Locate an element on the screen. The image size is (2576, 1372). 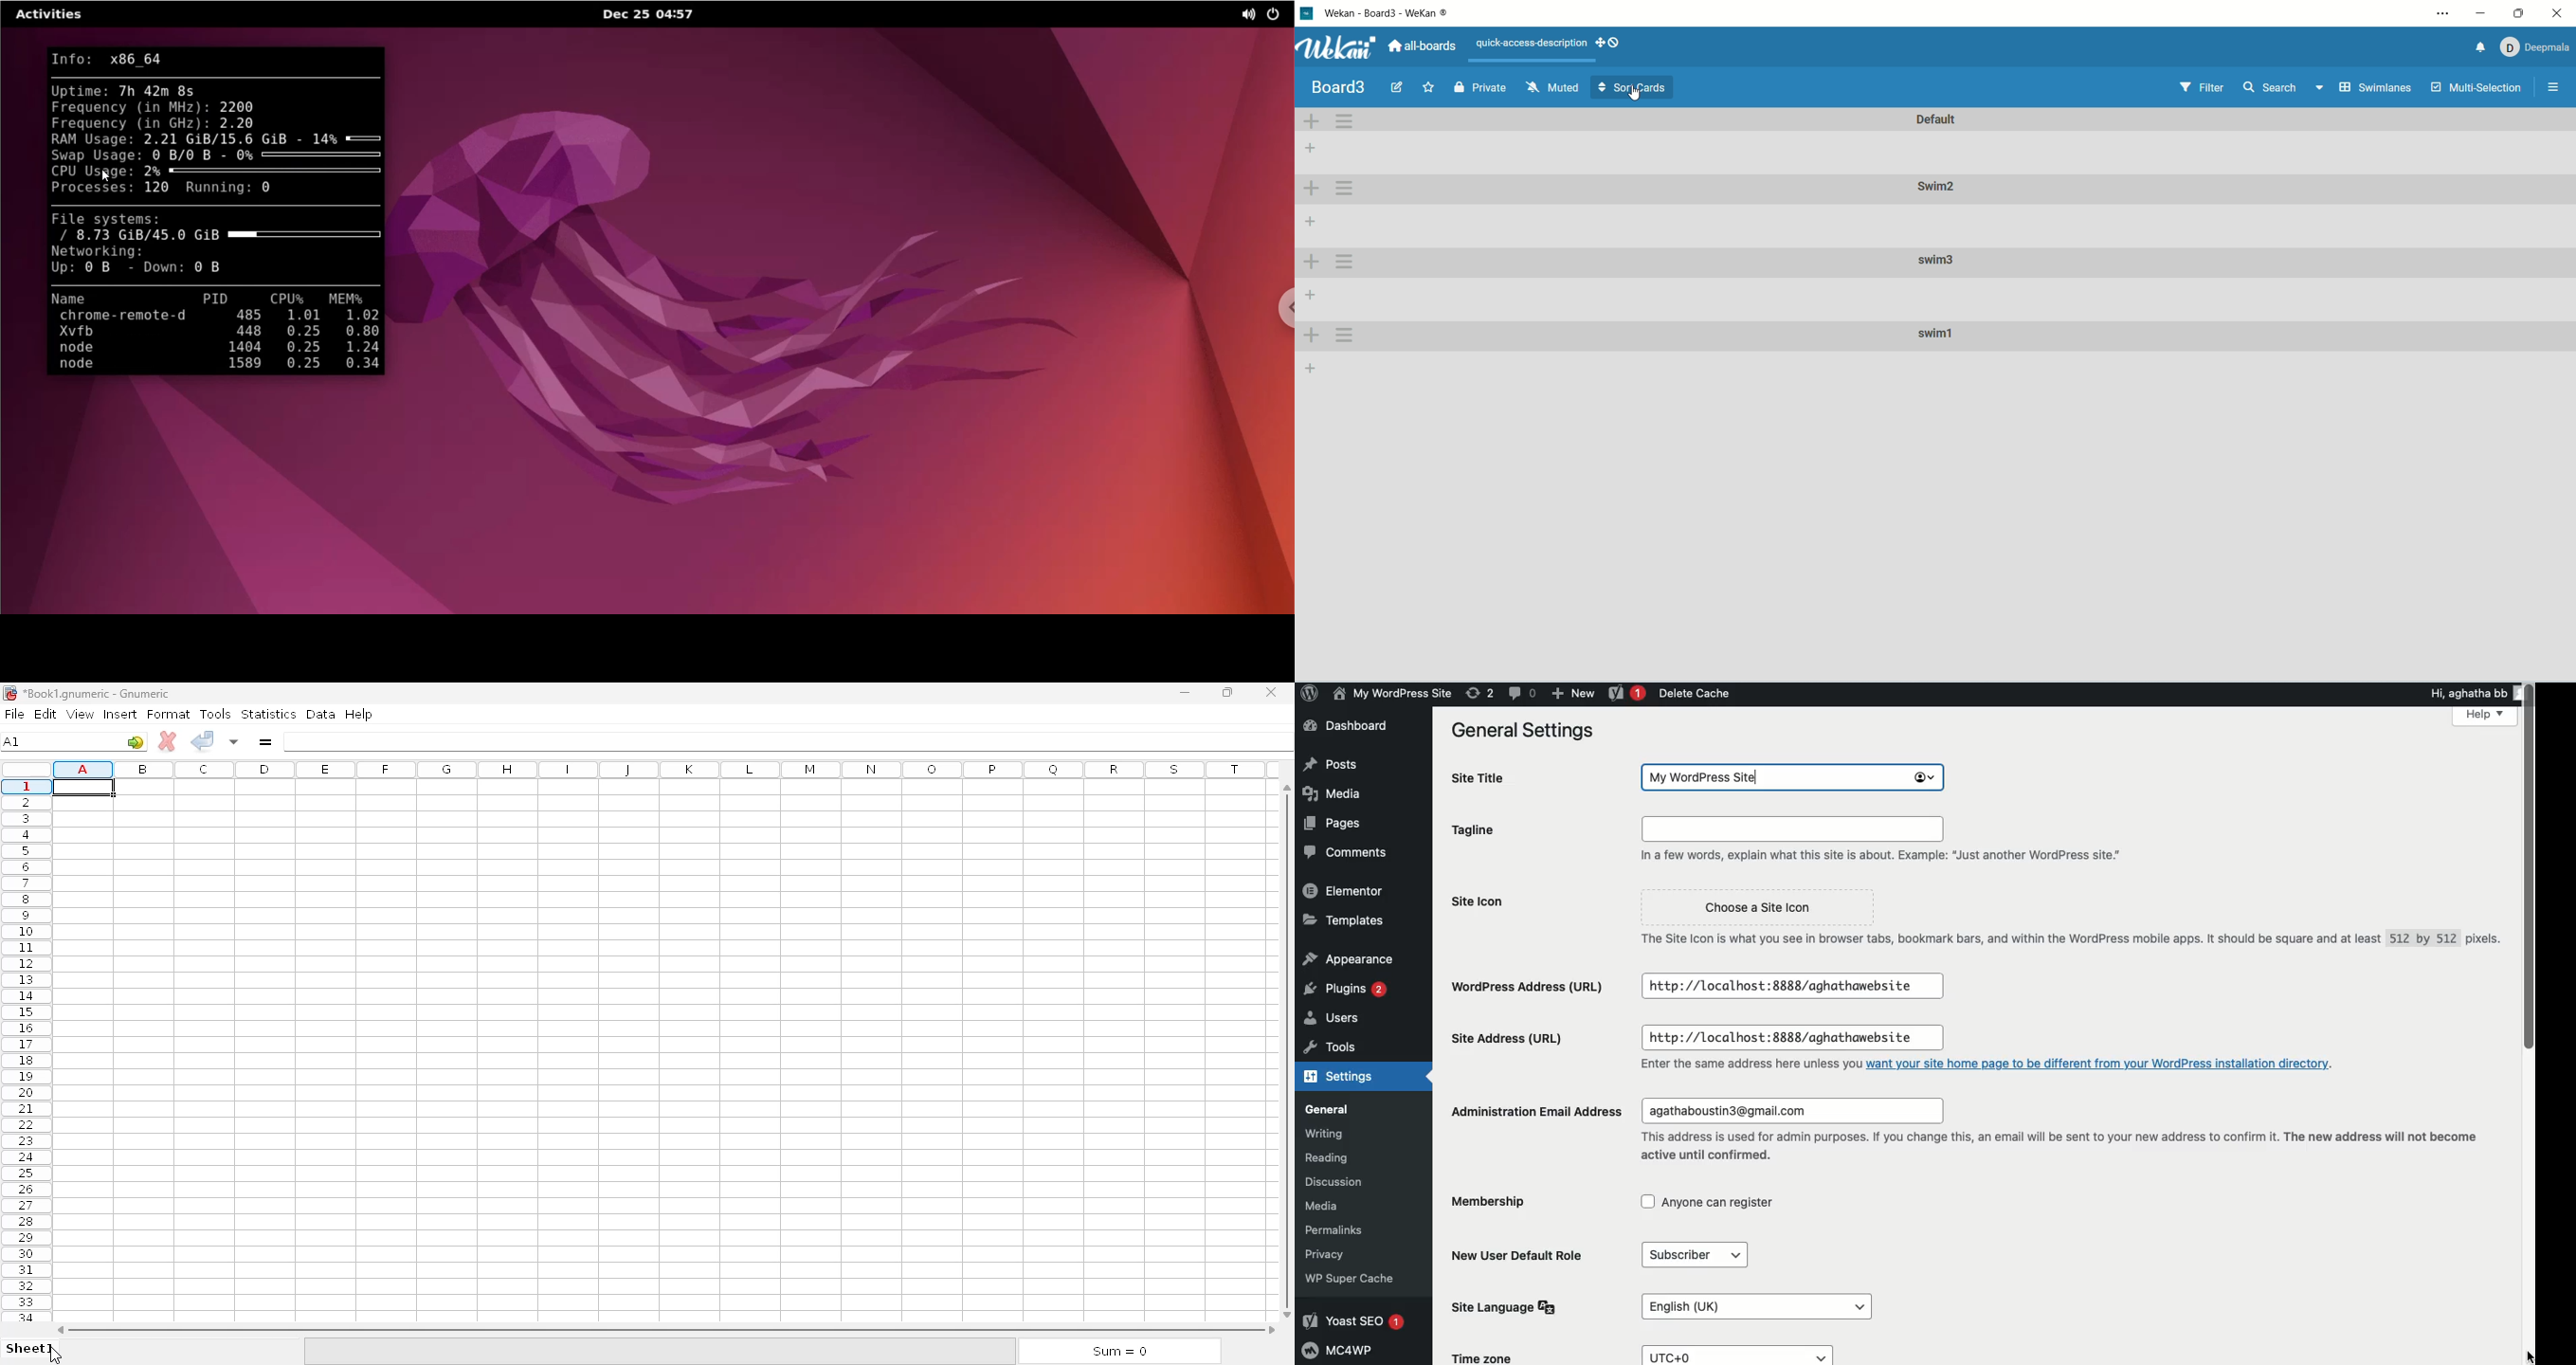
New is located at coordinates (1575, 693).